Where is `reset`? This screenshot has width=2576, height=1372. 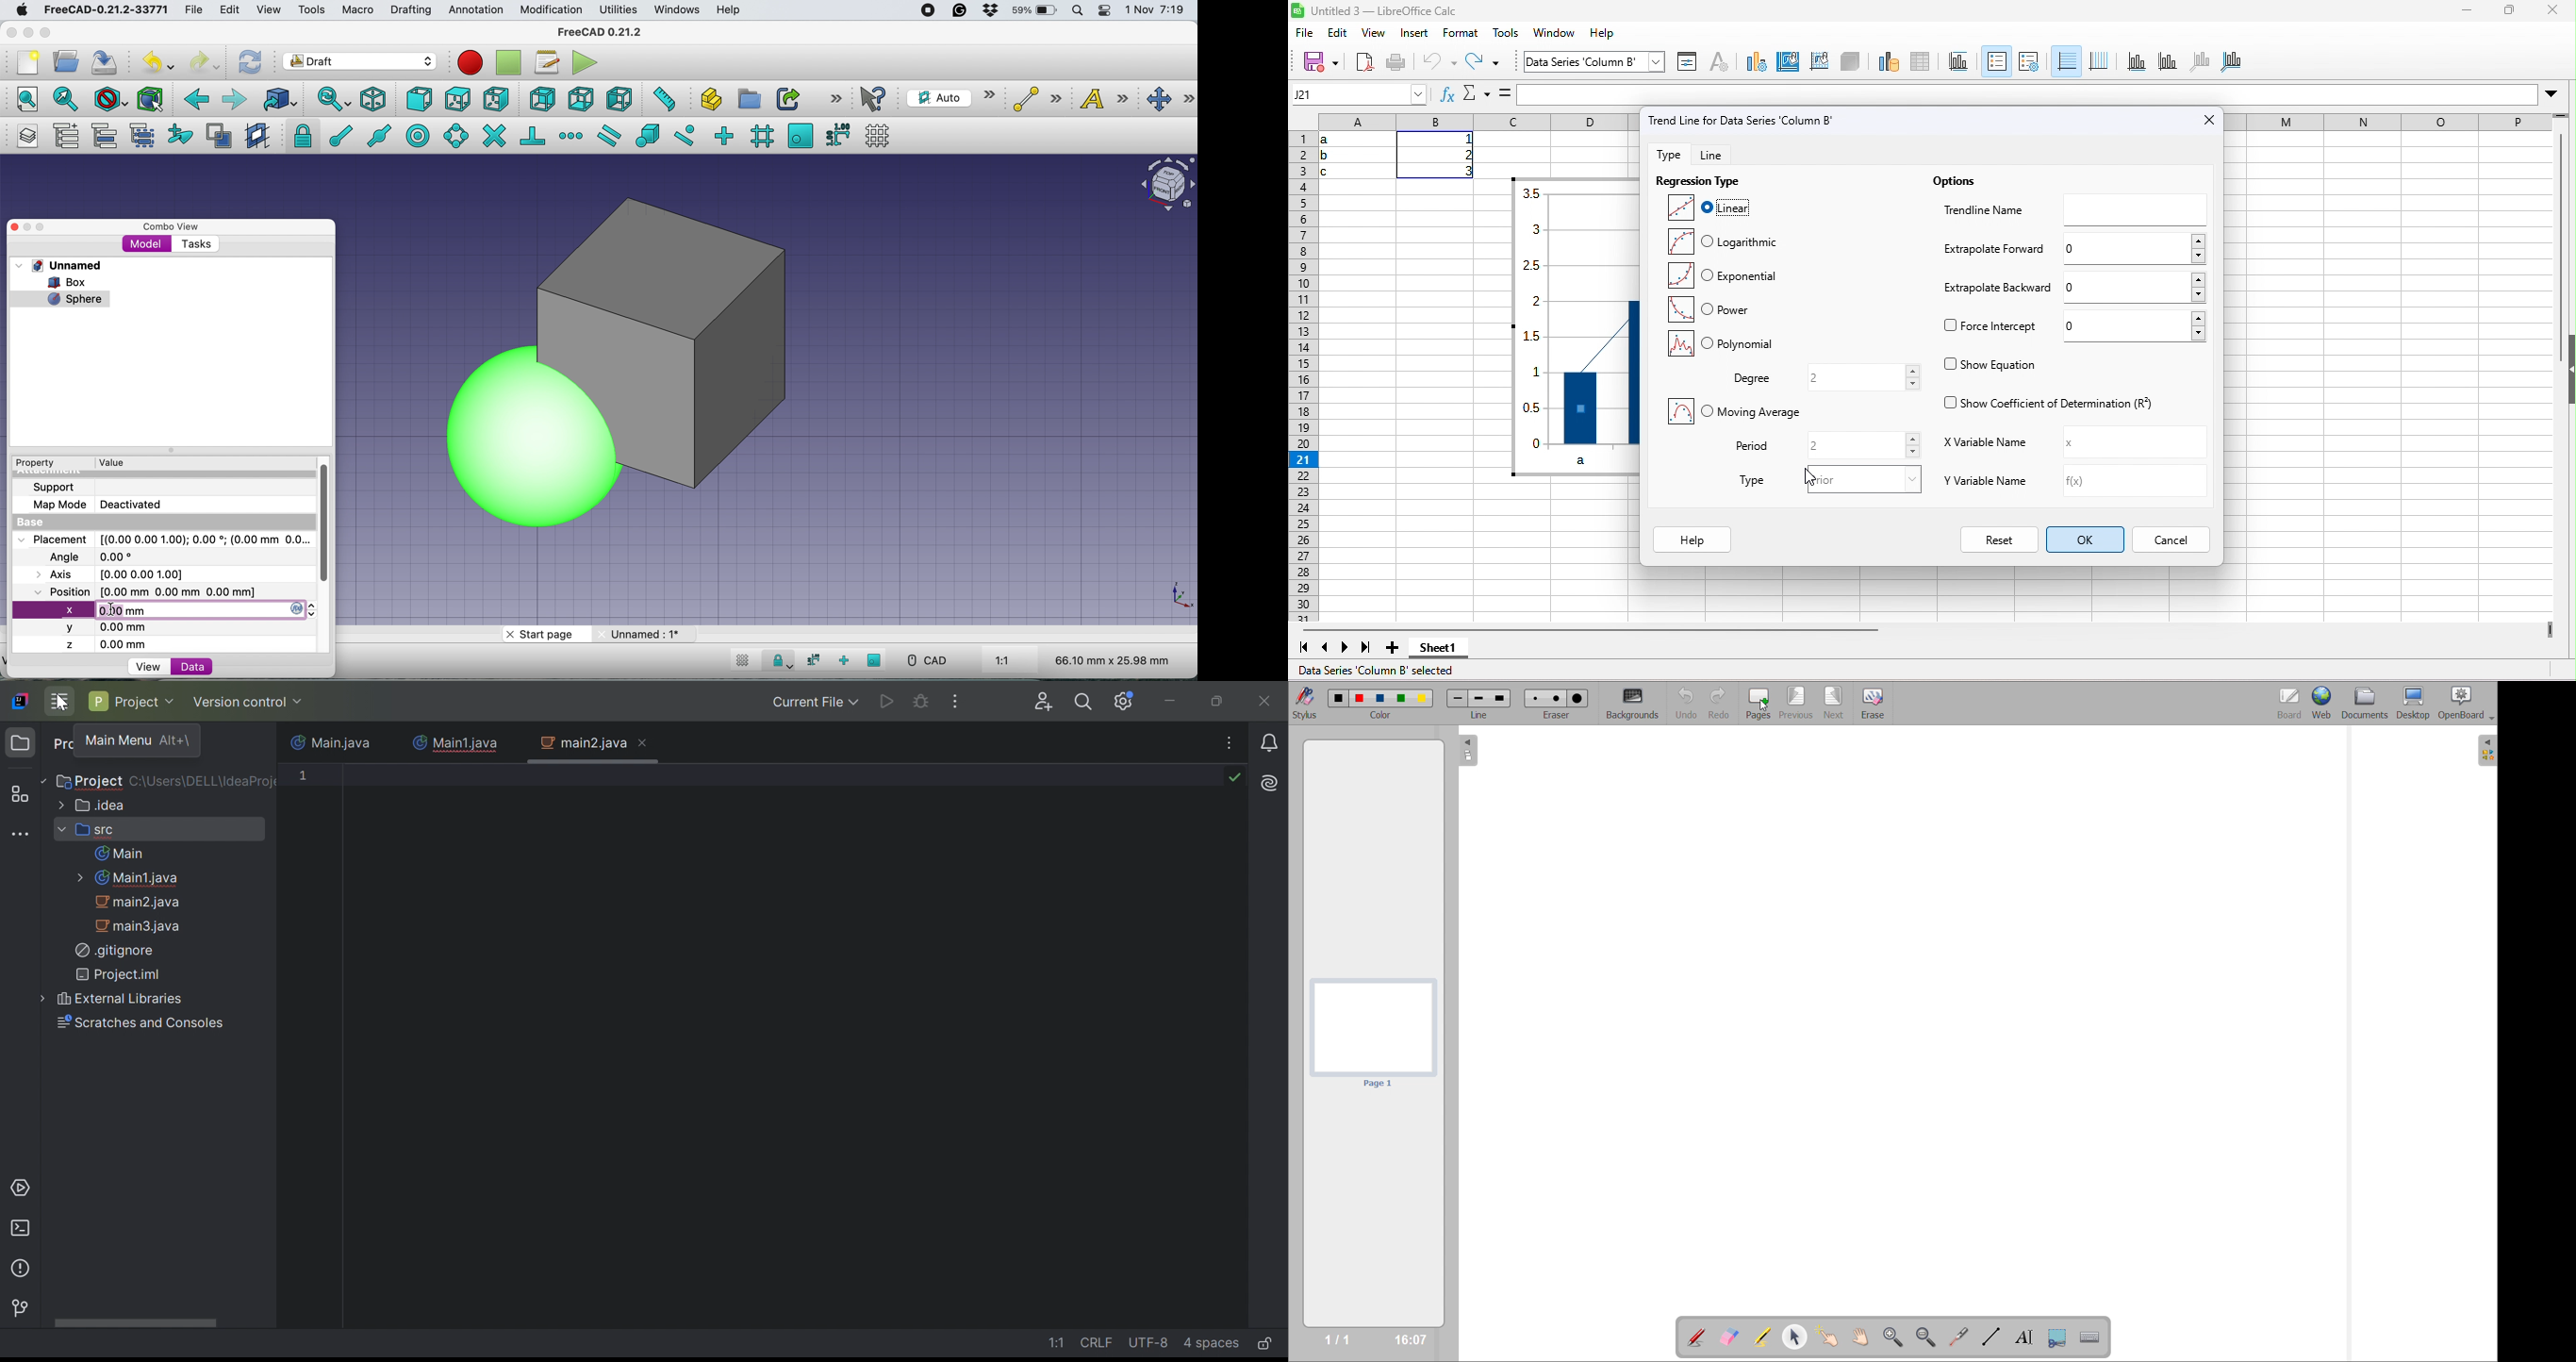
reset is located at coordinates (1998, 540).